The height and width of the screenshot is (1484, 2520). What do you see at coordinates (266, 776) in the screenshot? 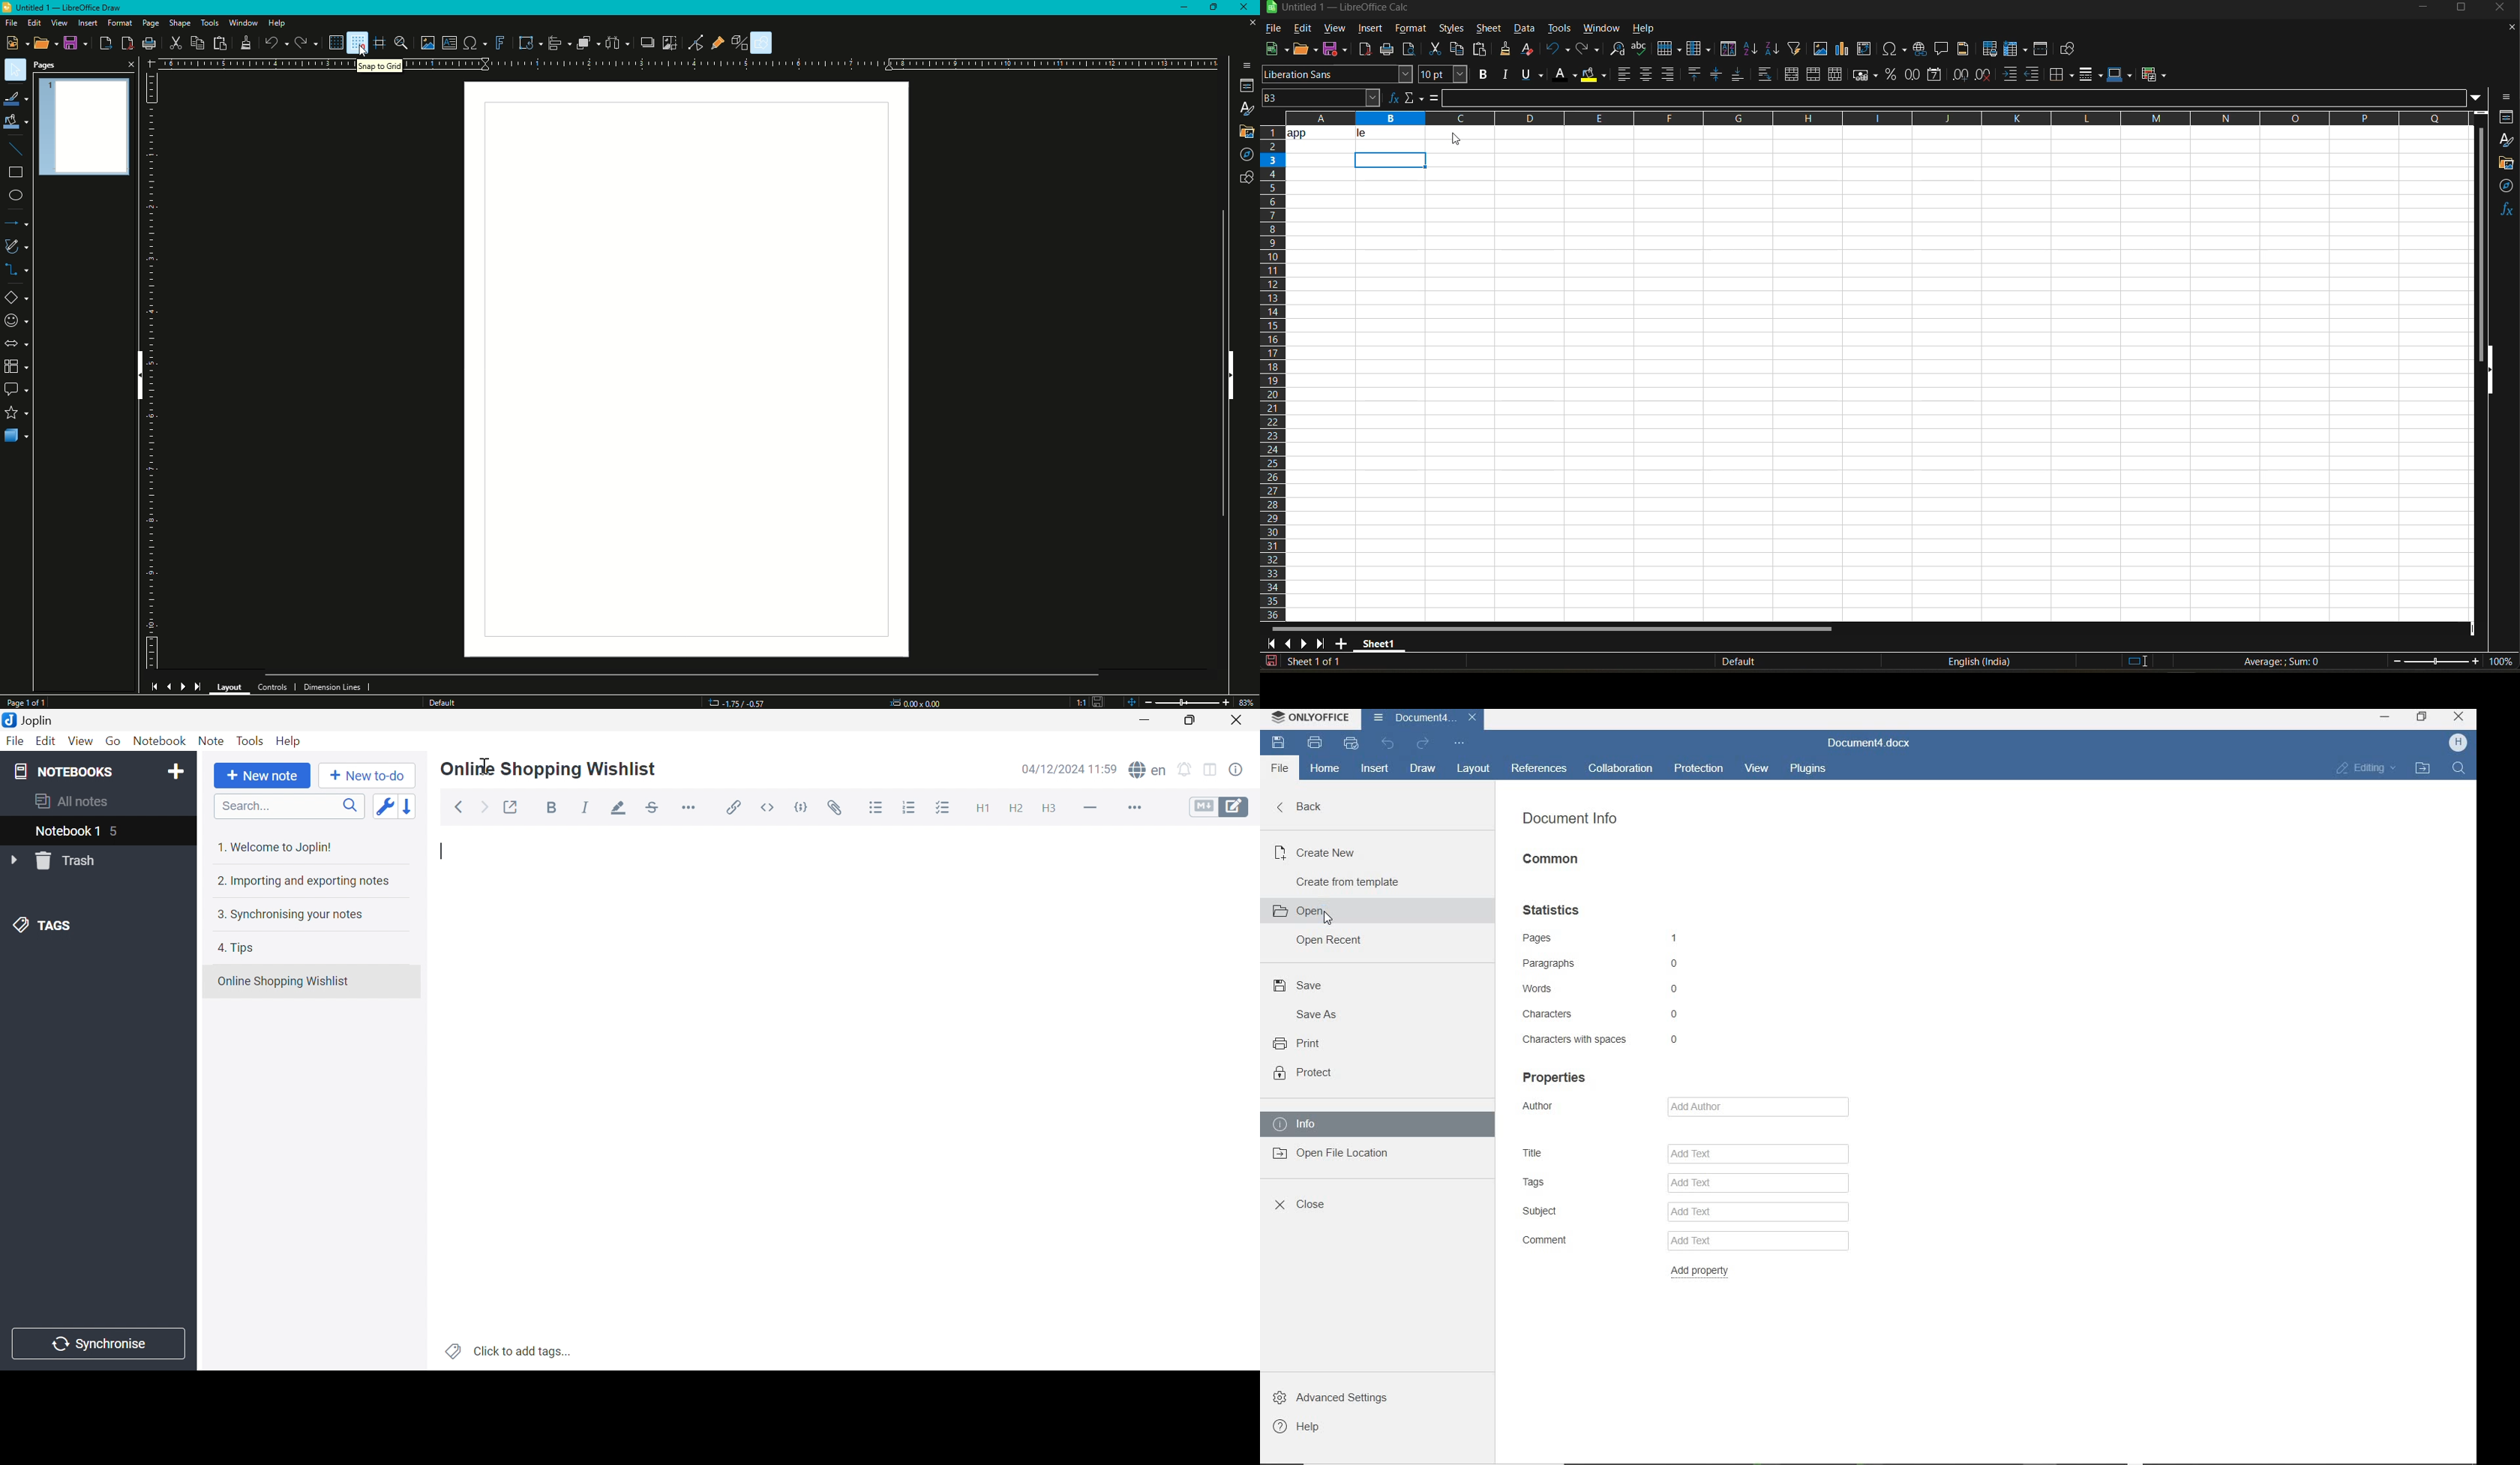
I see `New note` at bounding box center [266, 776].